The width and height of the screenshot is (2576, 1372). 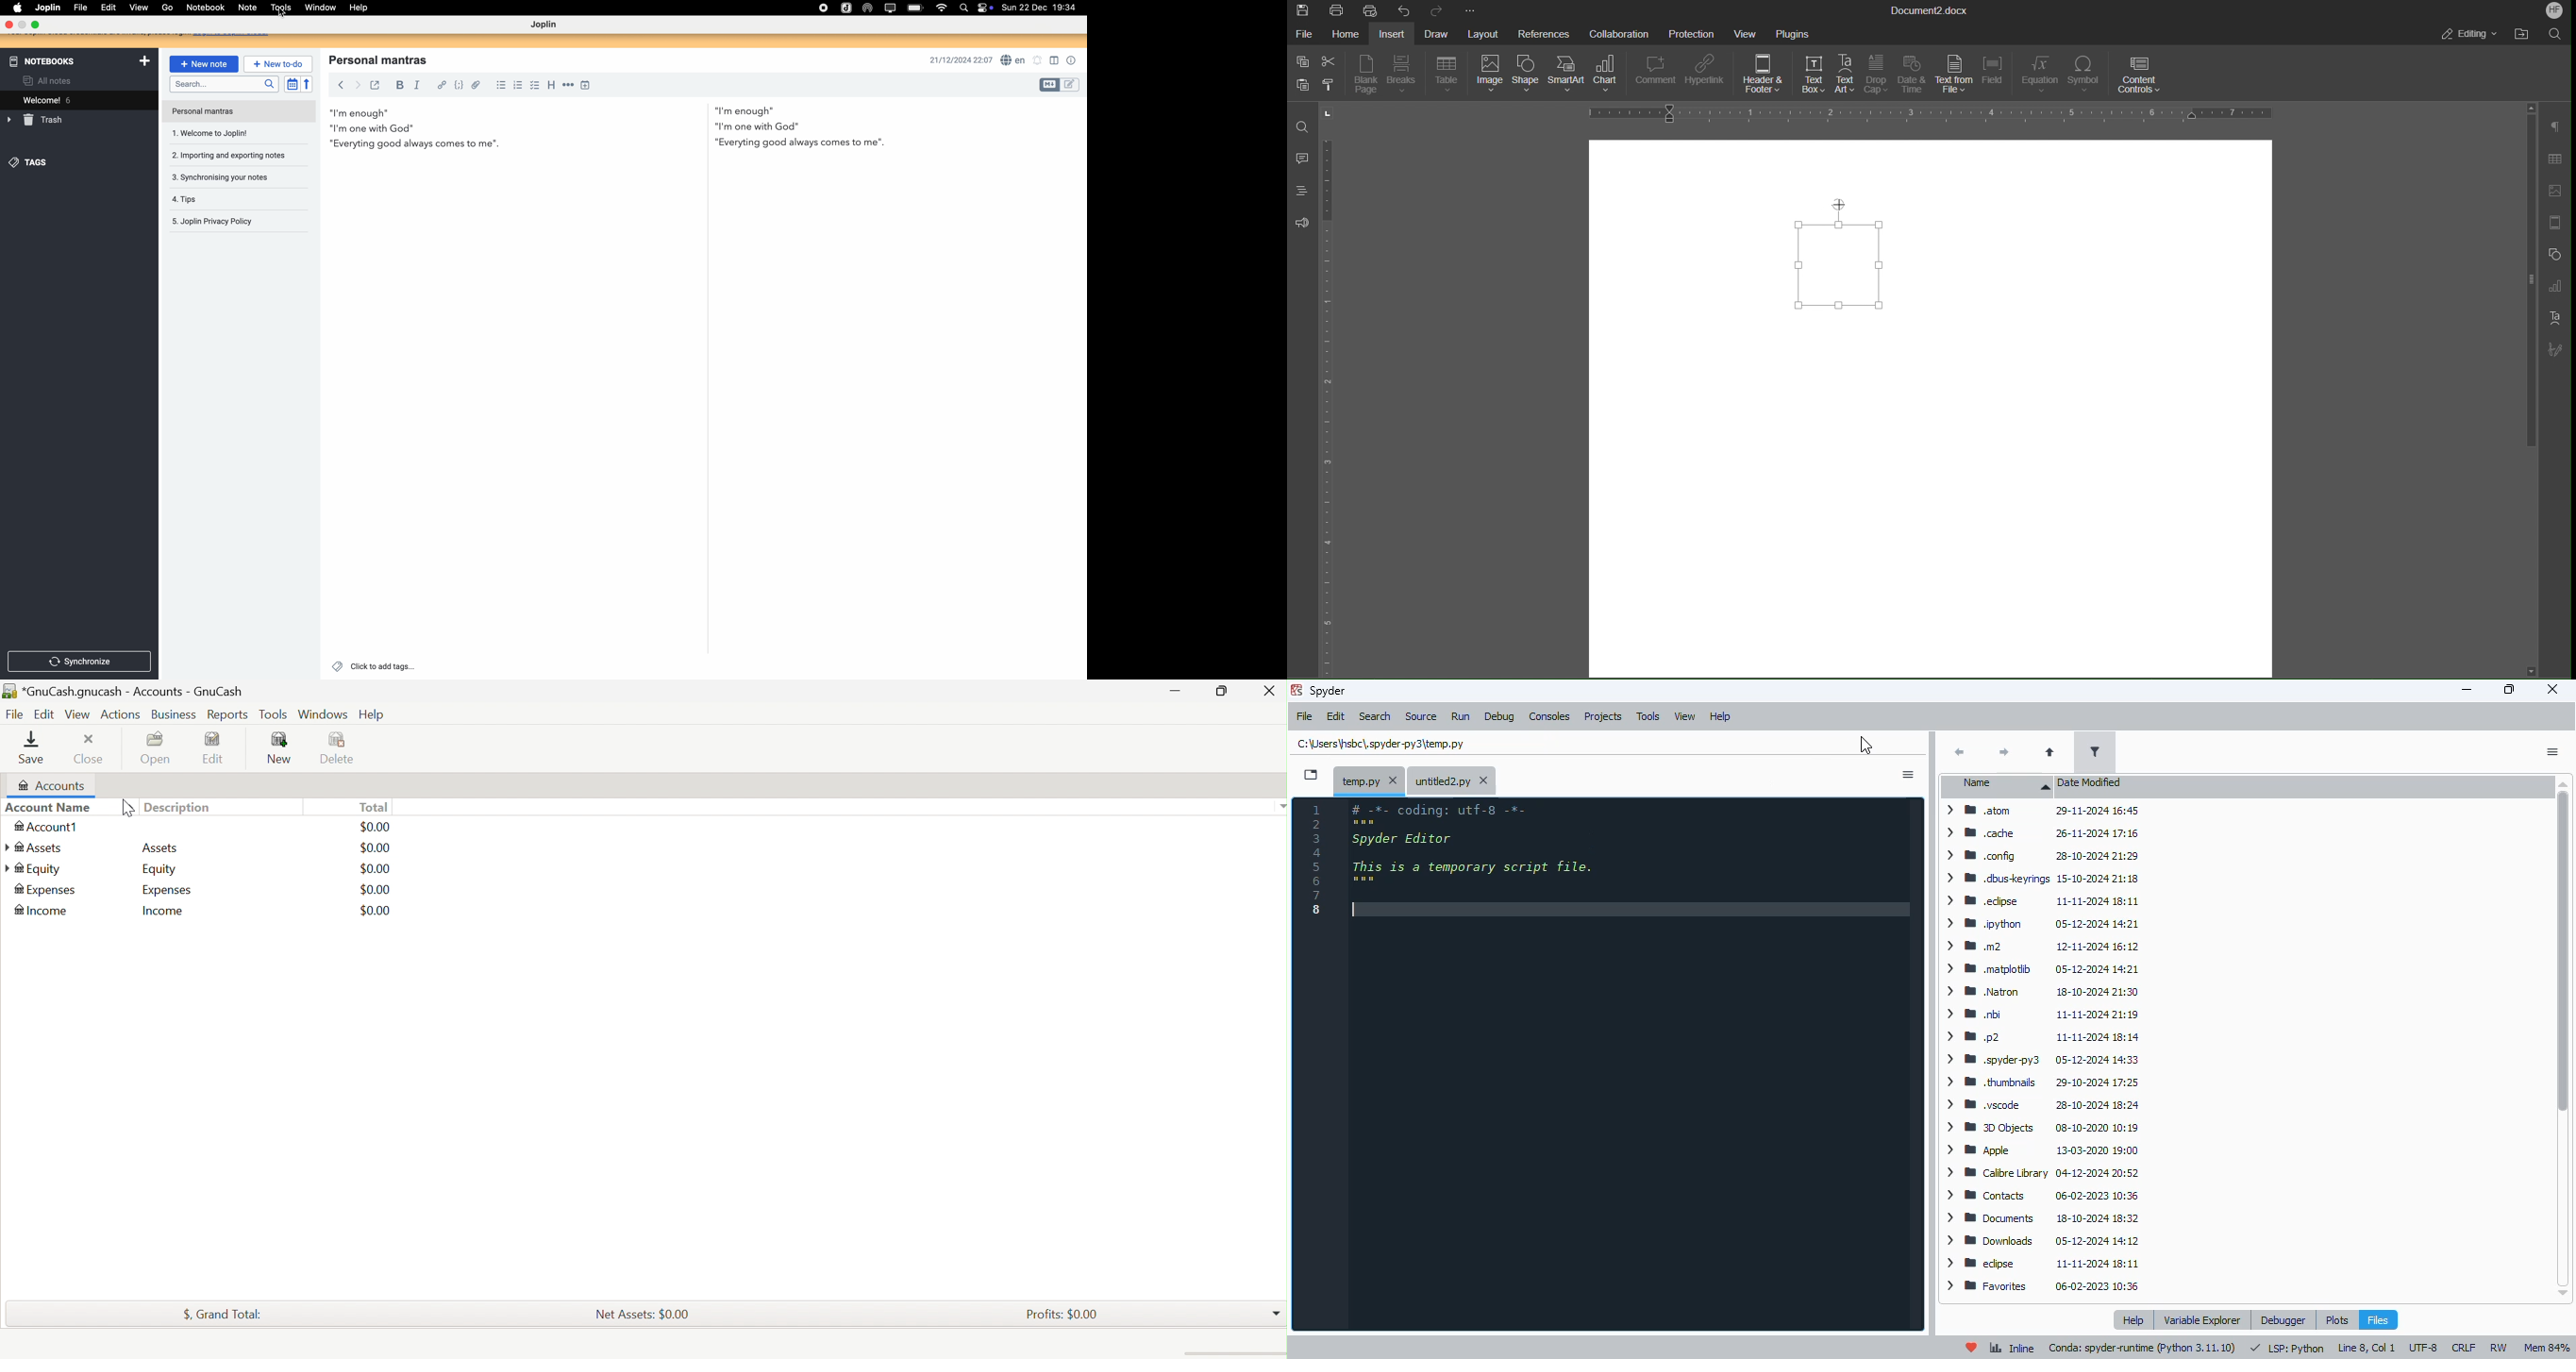 I want to click on Comments, so click(x=1303, y=158).